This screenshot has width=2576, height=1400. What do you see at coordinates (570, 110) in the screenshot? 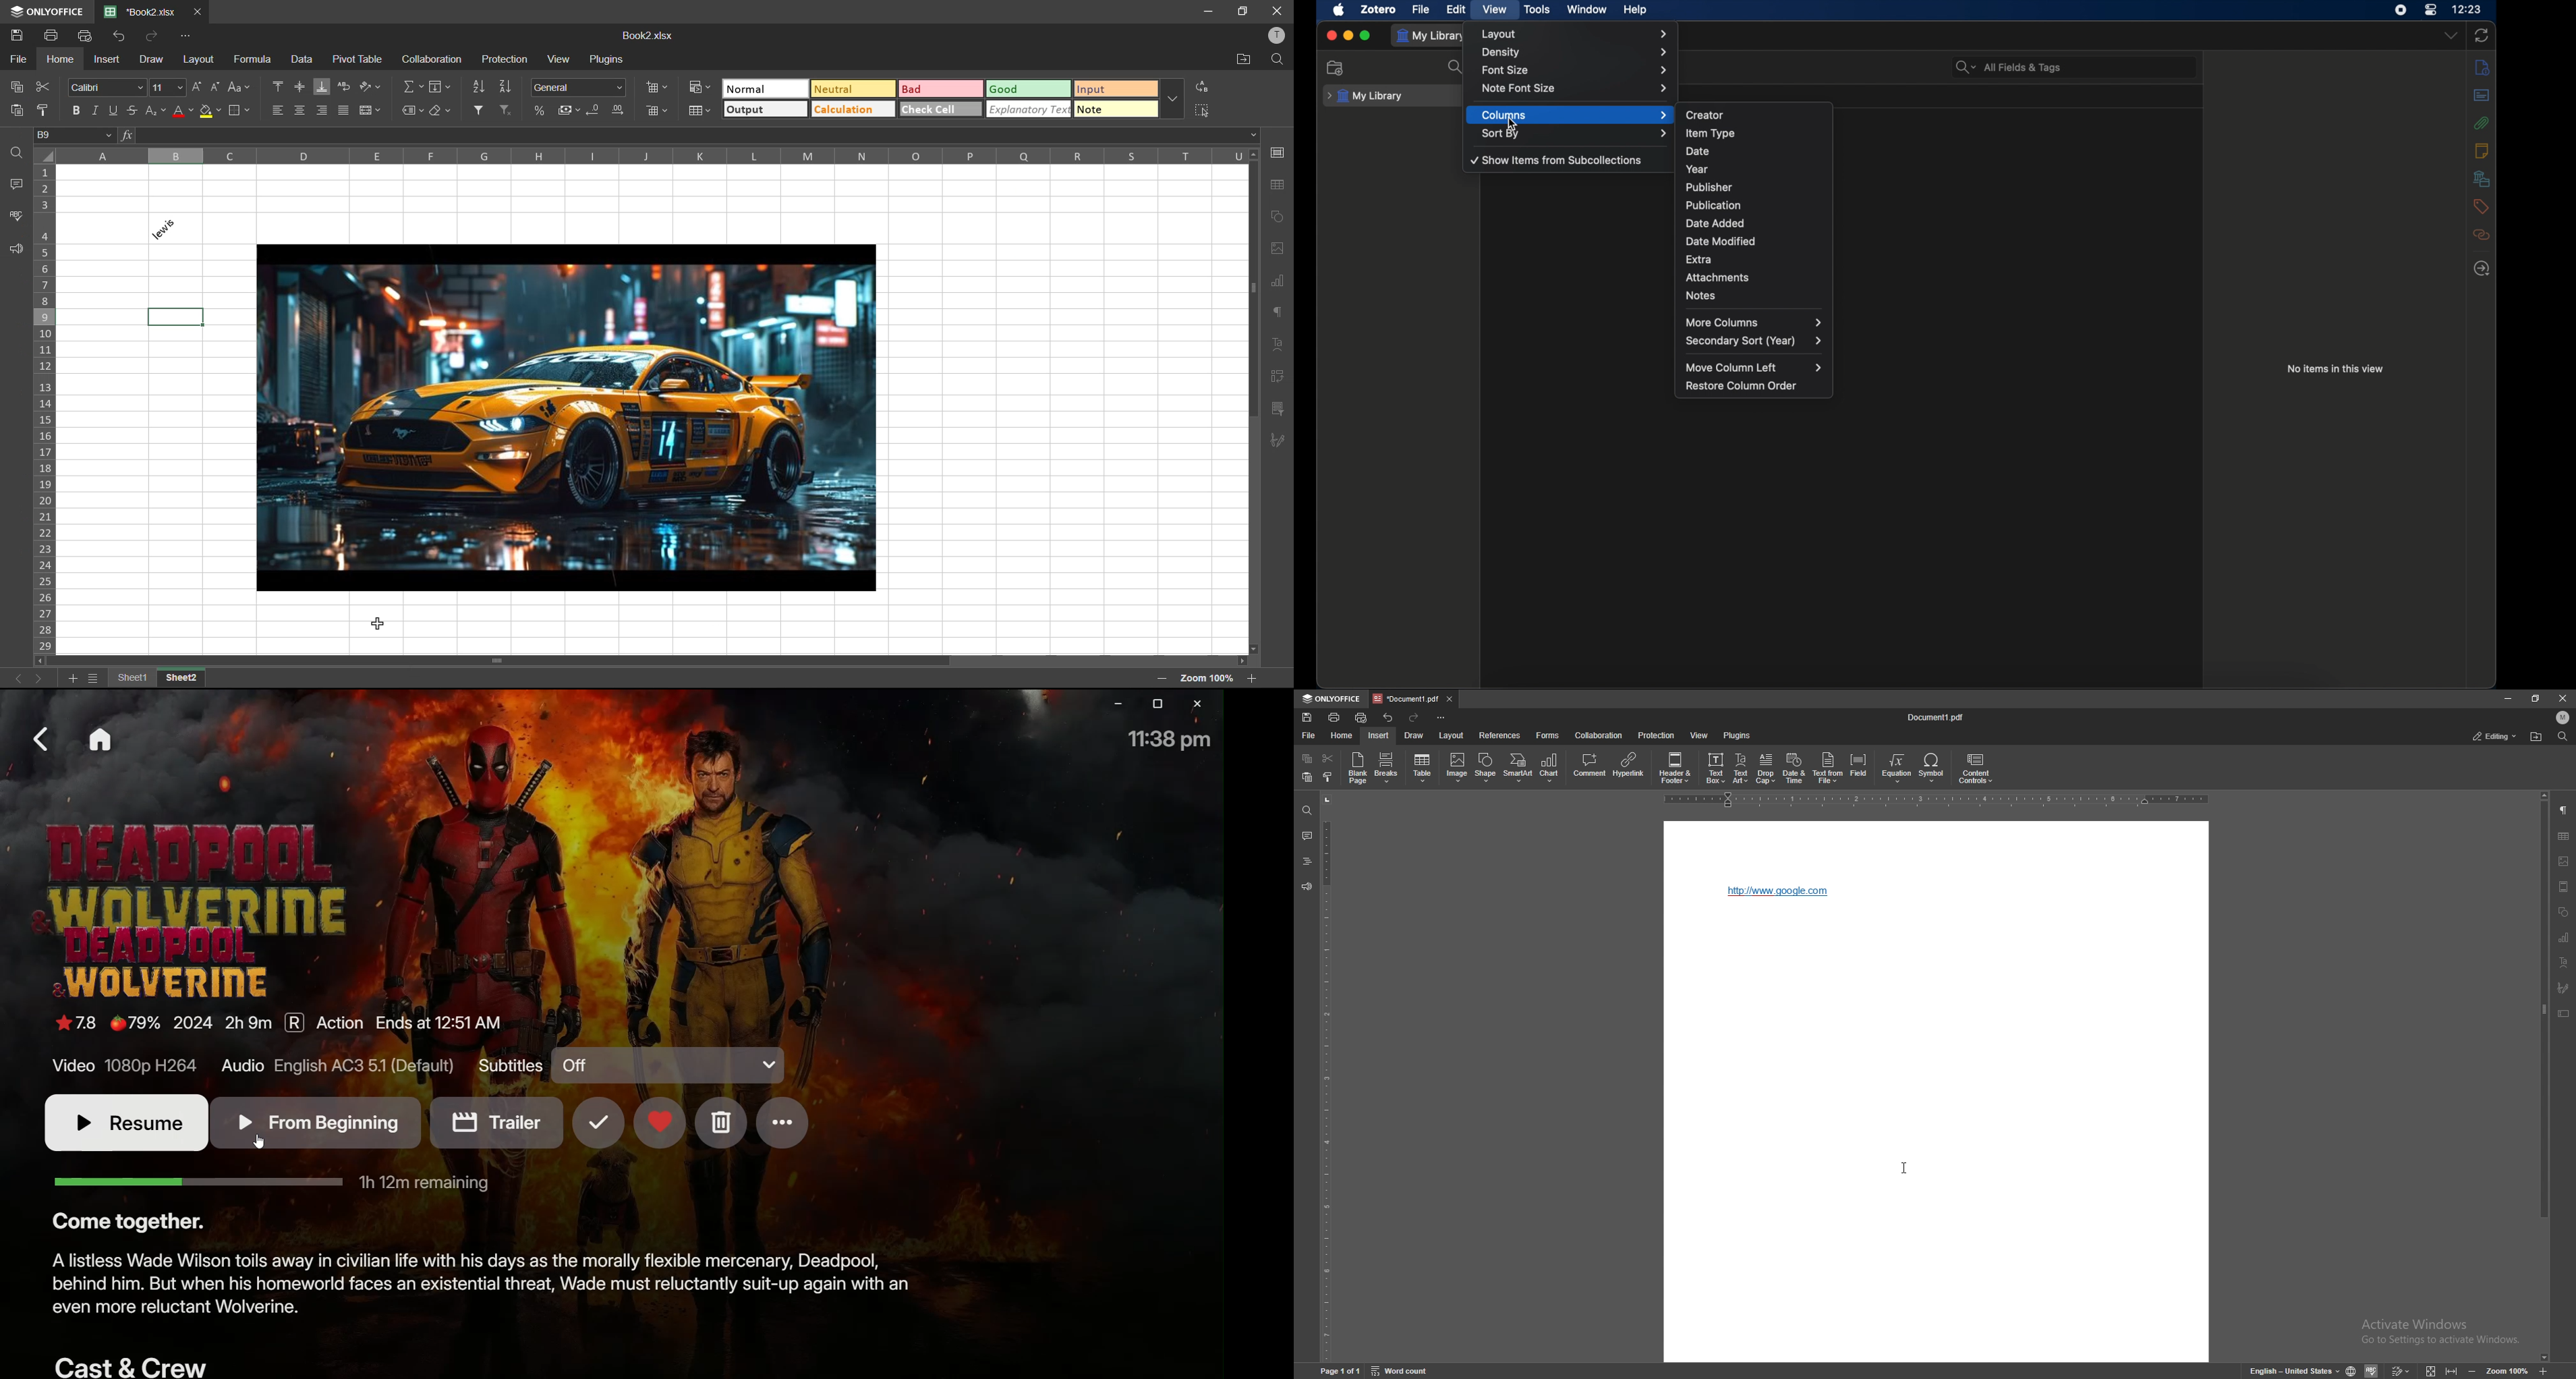
I see `accounting` at bounding box center [570, 110].